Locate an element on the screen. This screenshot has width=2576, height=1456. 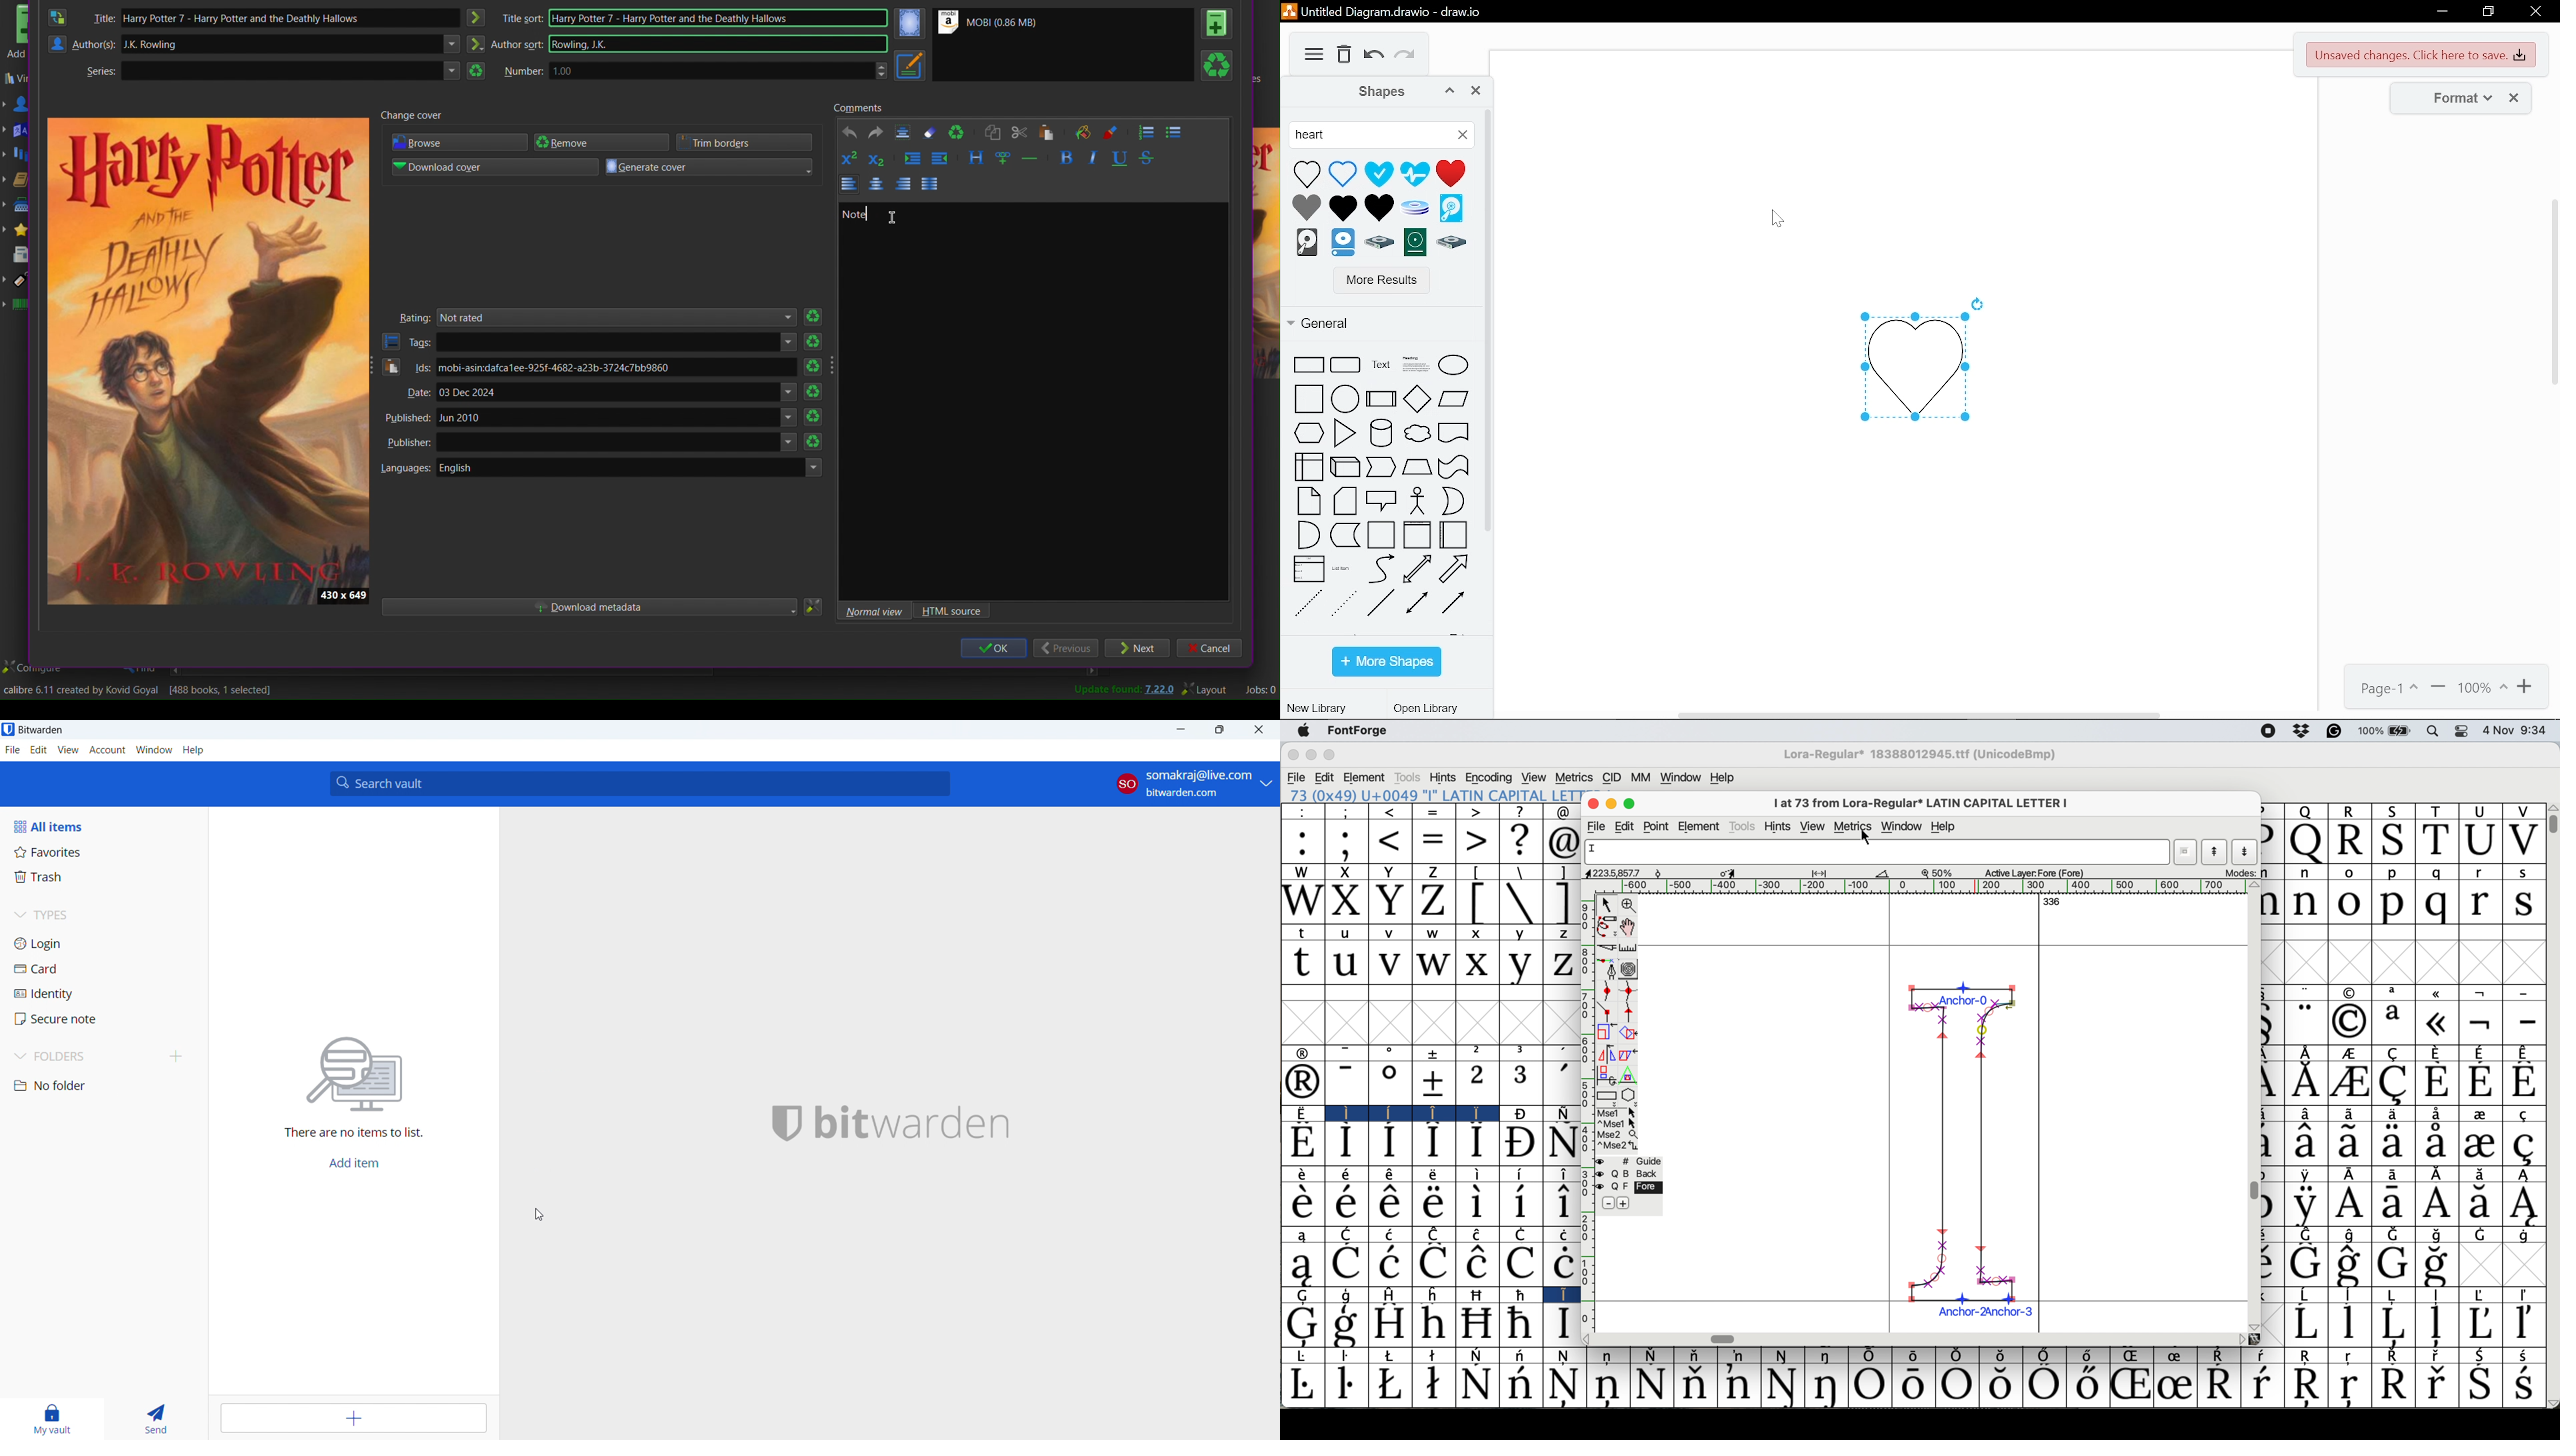
Centre Align is located at coordinates (874, 185).